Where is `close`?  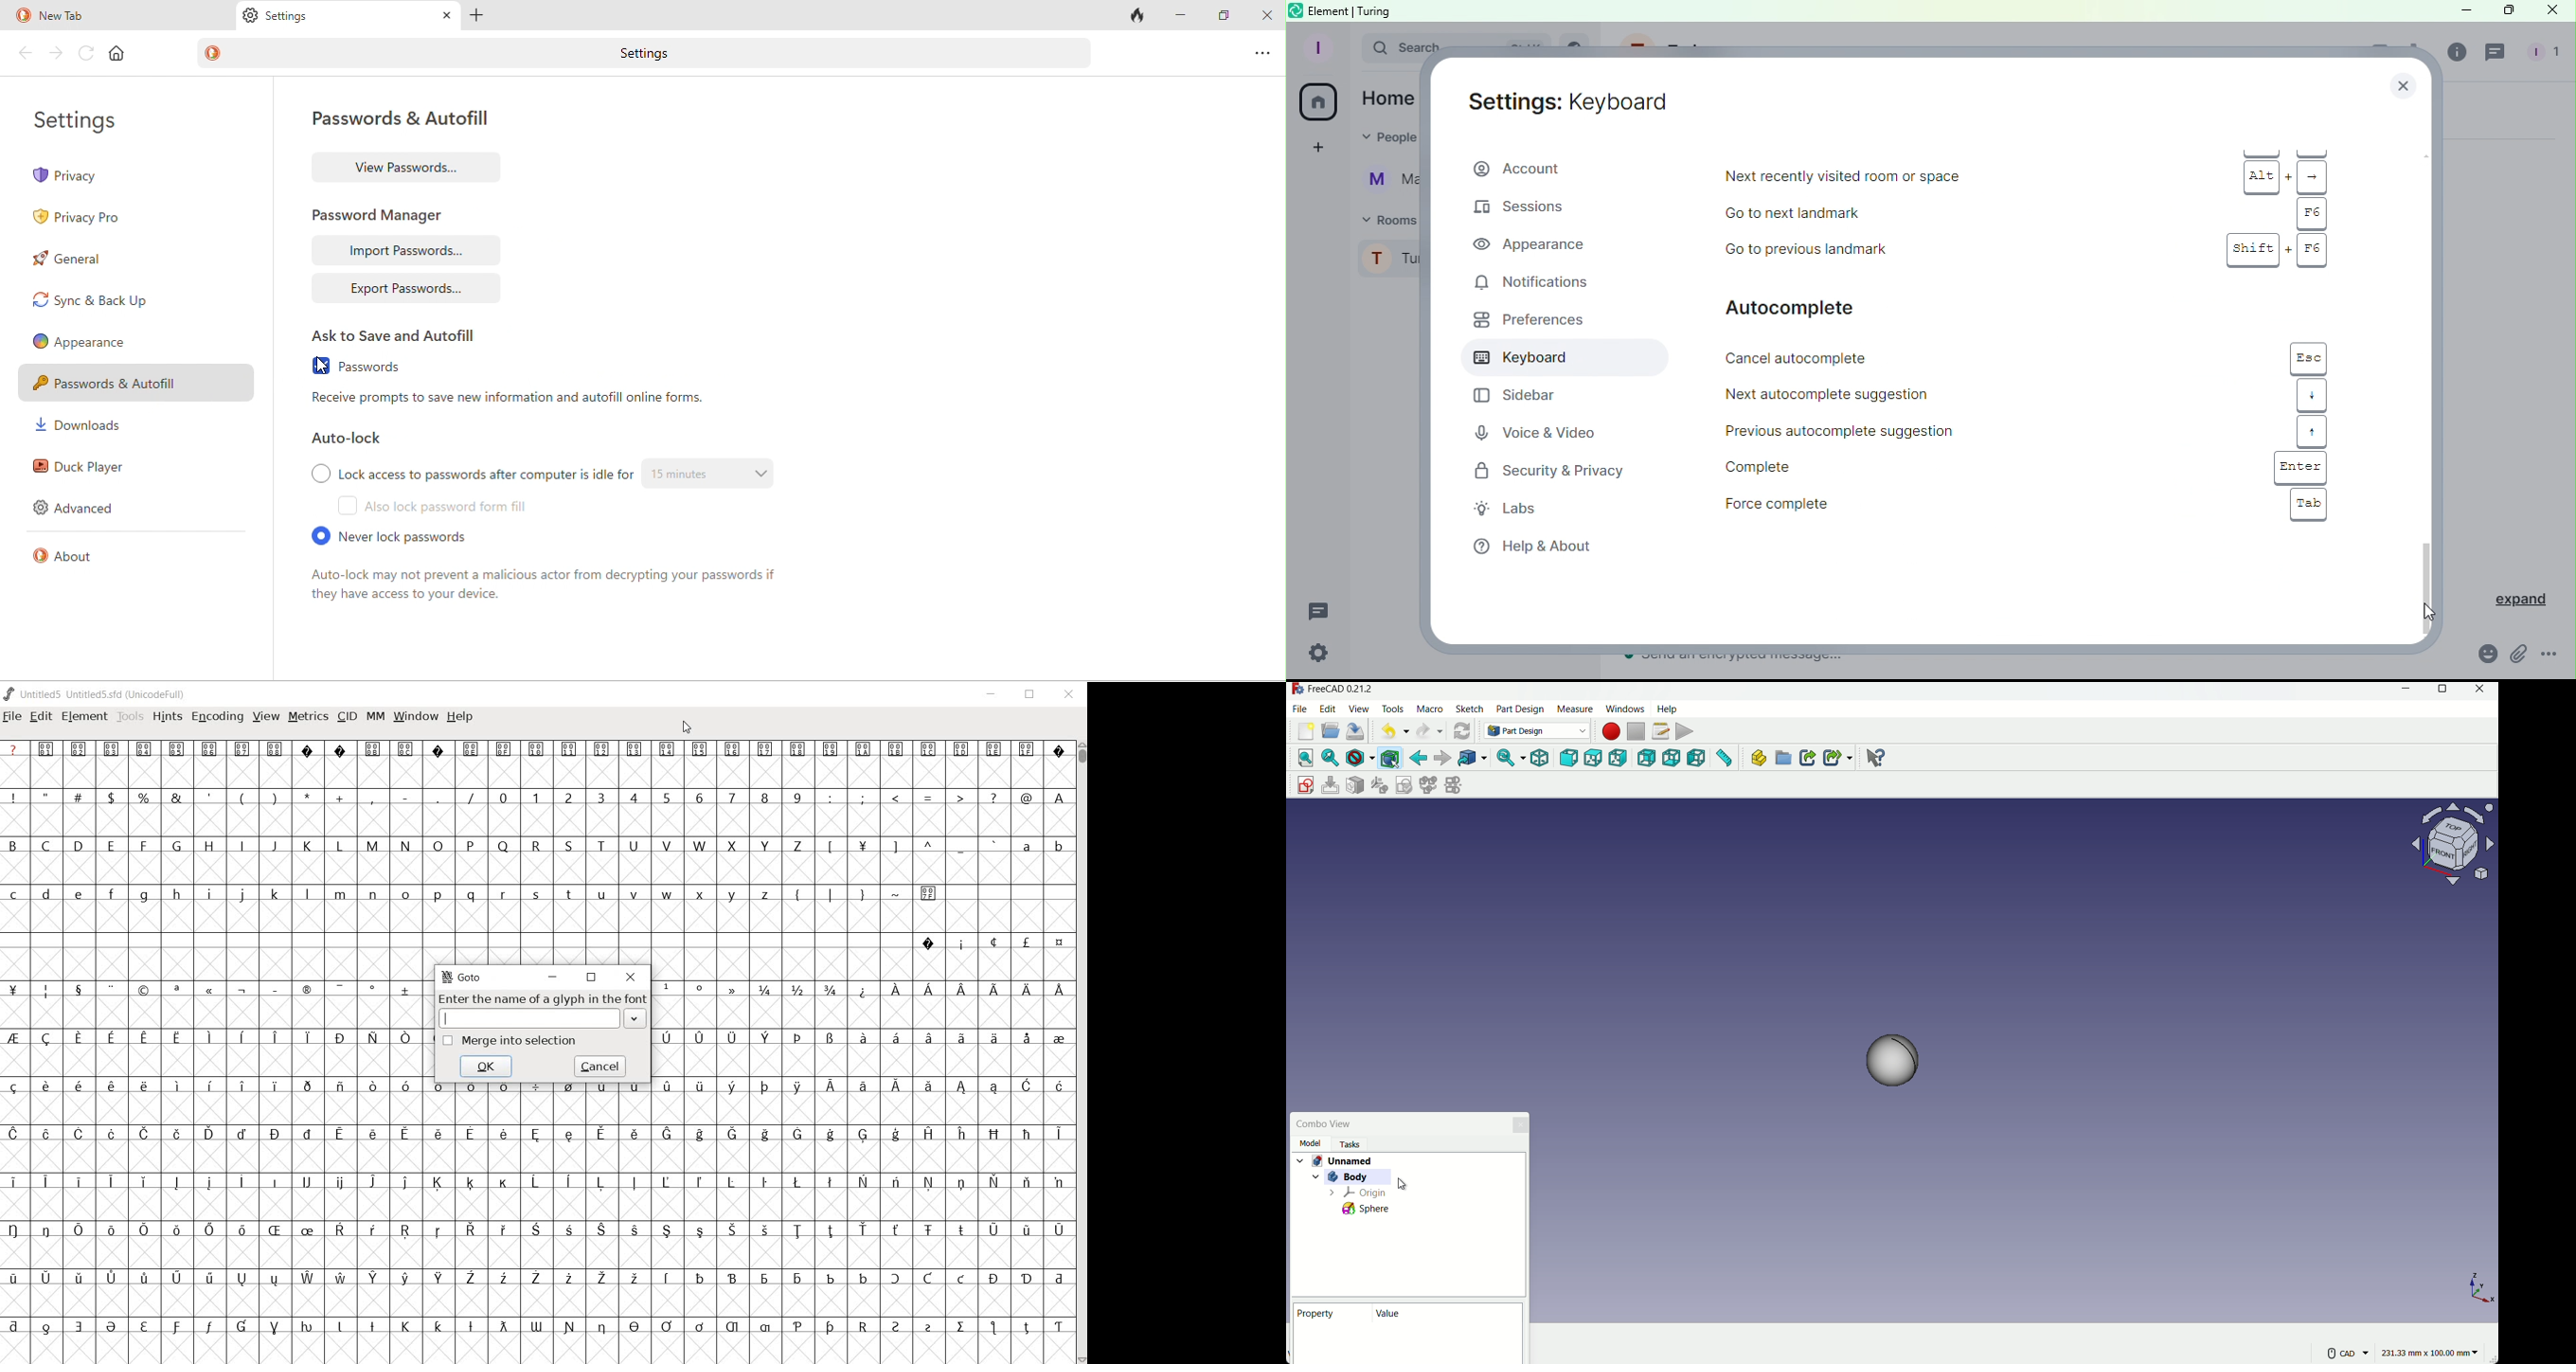 close is located at coordinates (1269, 14).